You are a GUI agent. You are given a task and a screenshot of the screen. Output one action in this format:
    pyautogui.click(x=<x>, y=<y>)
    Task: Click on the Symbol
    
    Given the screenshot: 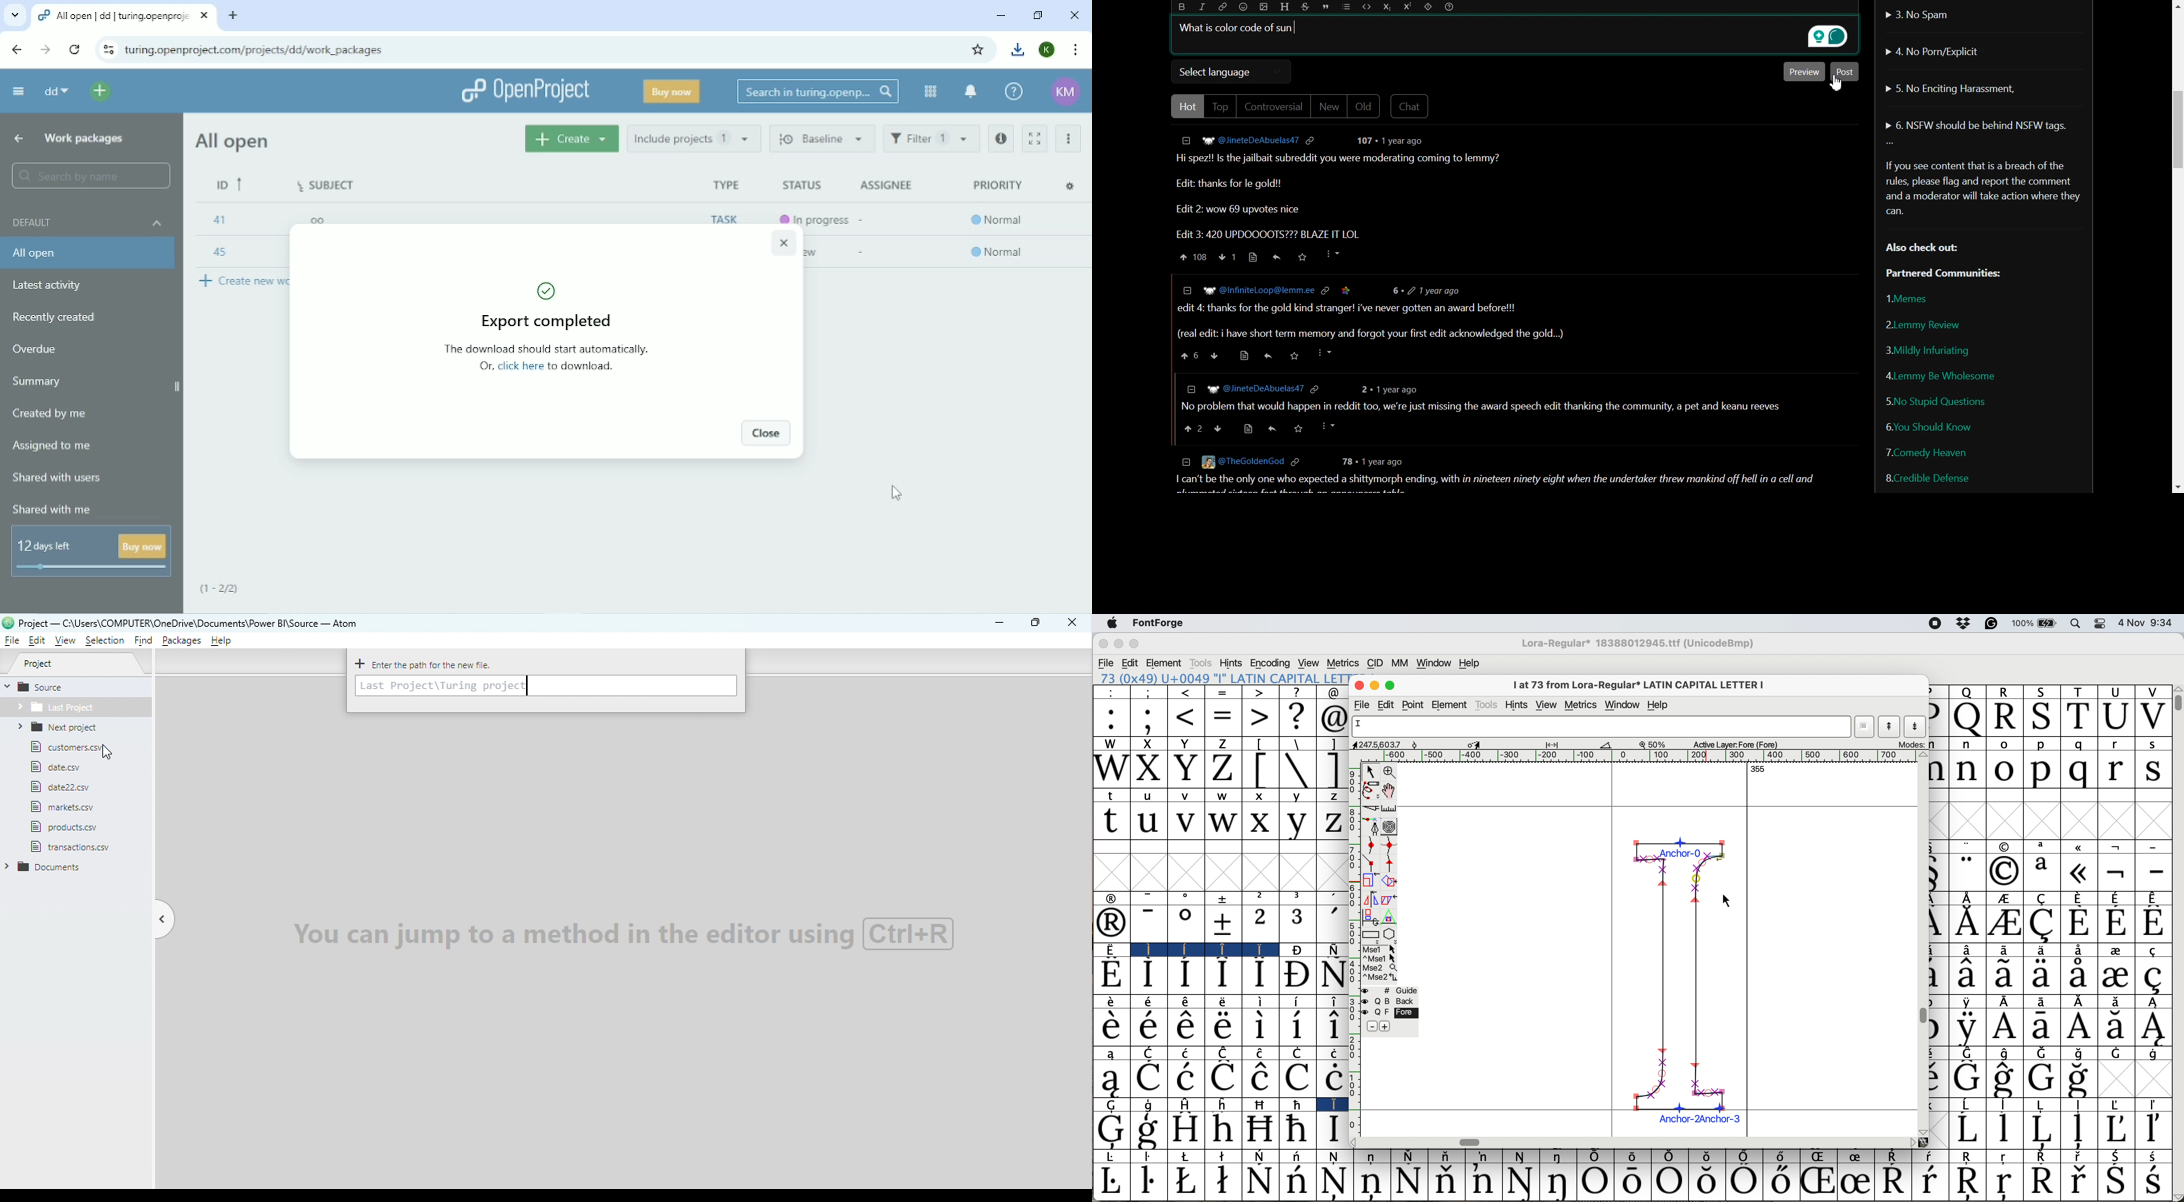 What is the action you would take?
    pyautogui.click(x=1223, y=1130)
    